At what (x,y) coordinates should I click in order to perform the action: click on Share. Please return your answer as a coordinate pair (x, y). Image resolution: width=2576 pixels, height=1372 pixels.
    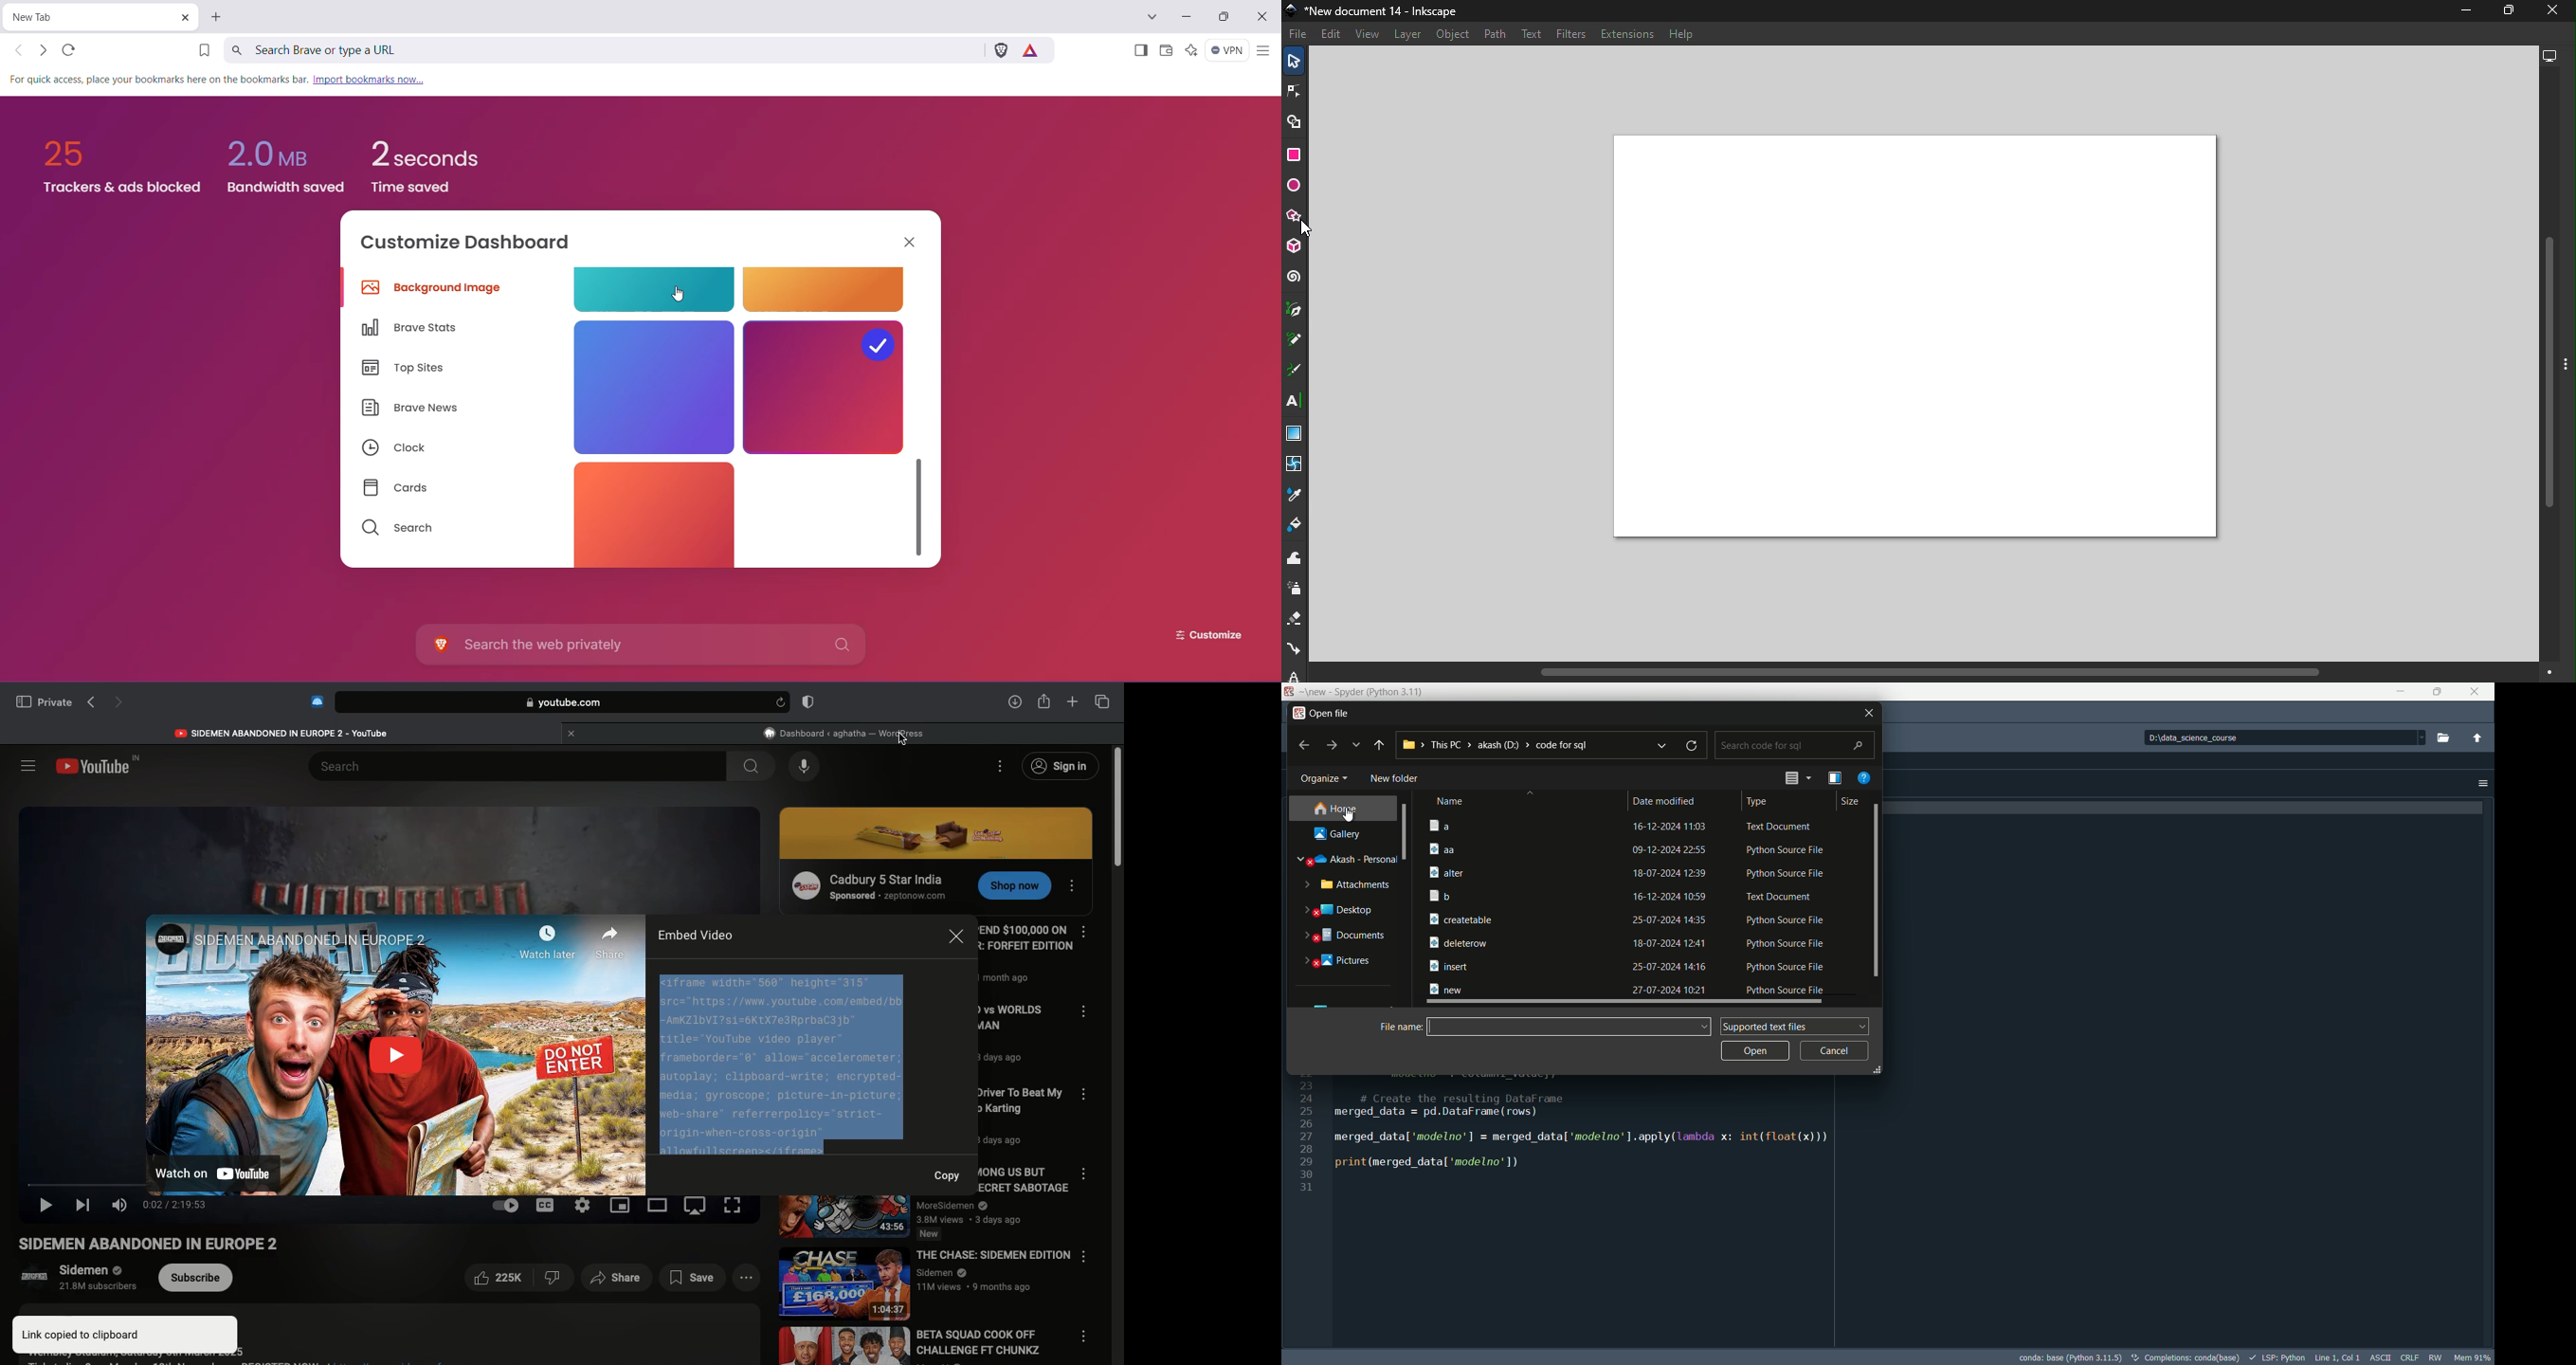
    Looking at the image, I should click on (1044, 700).